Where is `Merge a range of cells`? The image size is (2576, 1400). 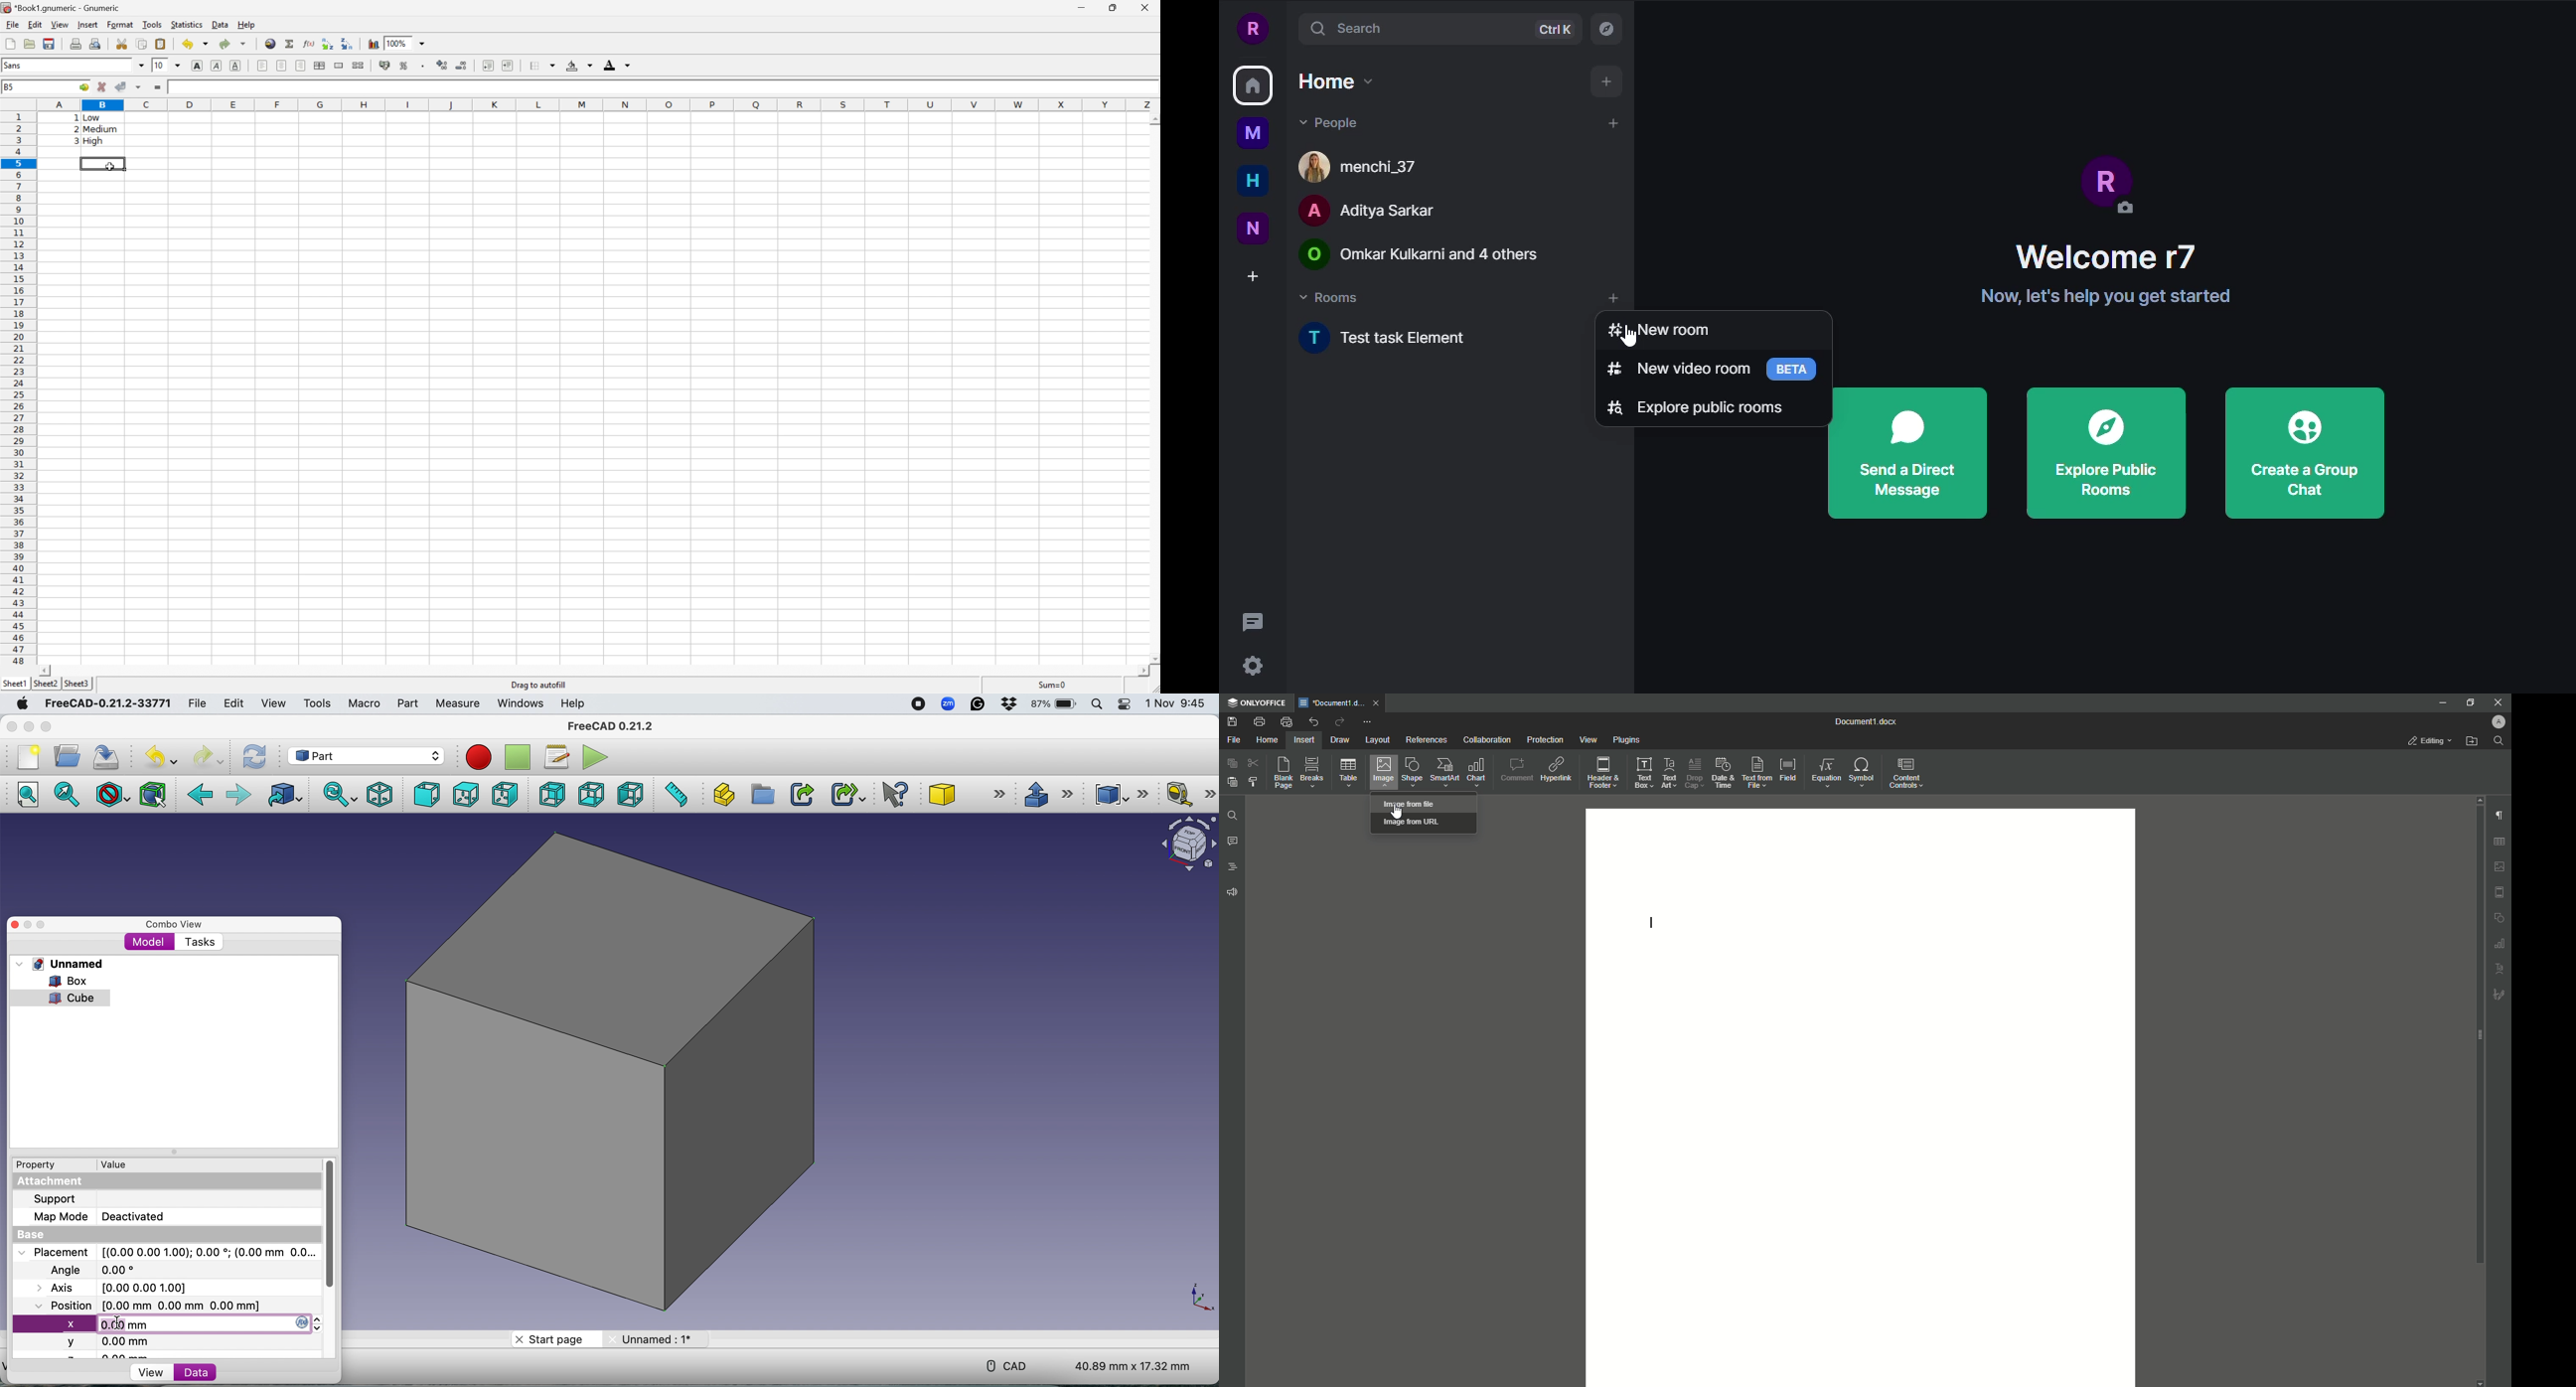 Merge a range of cells is located at coordinates (339, 65).